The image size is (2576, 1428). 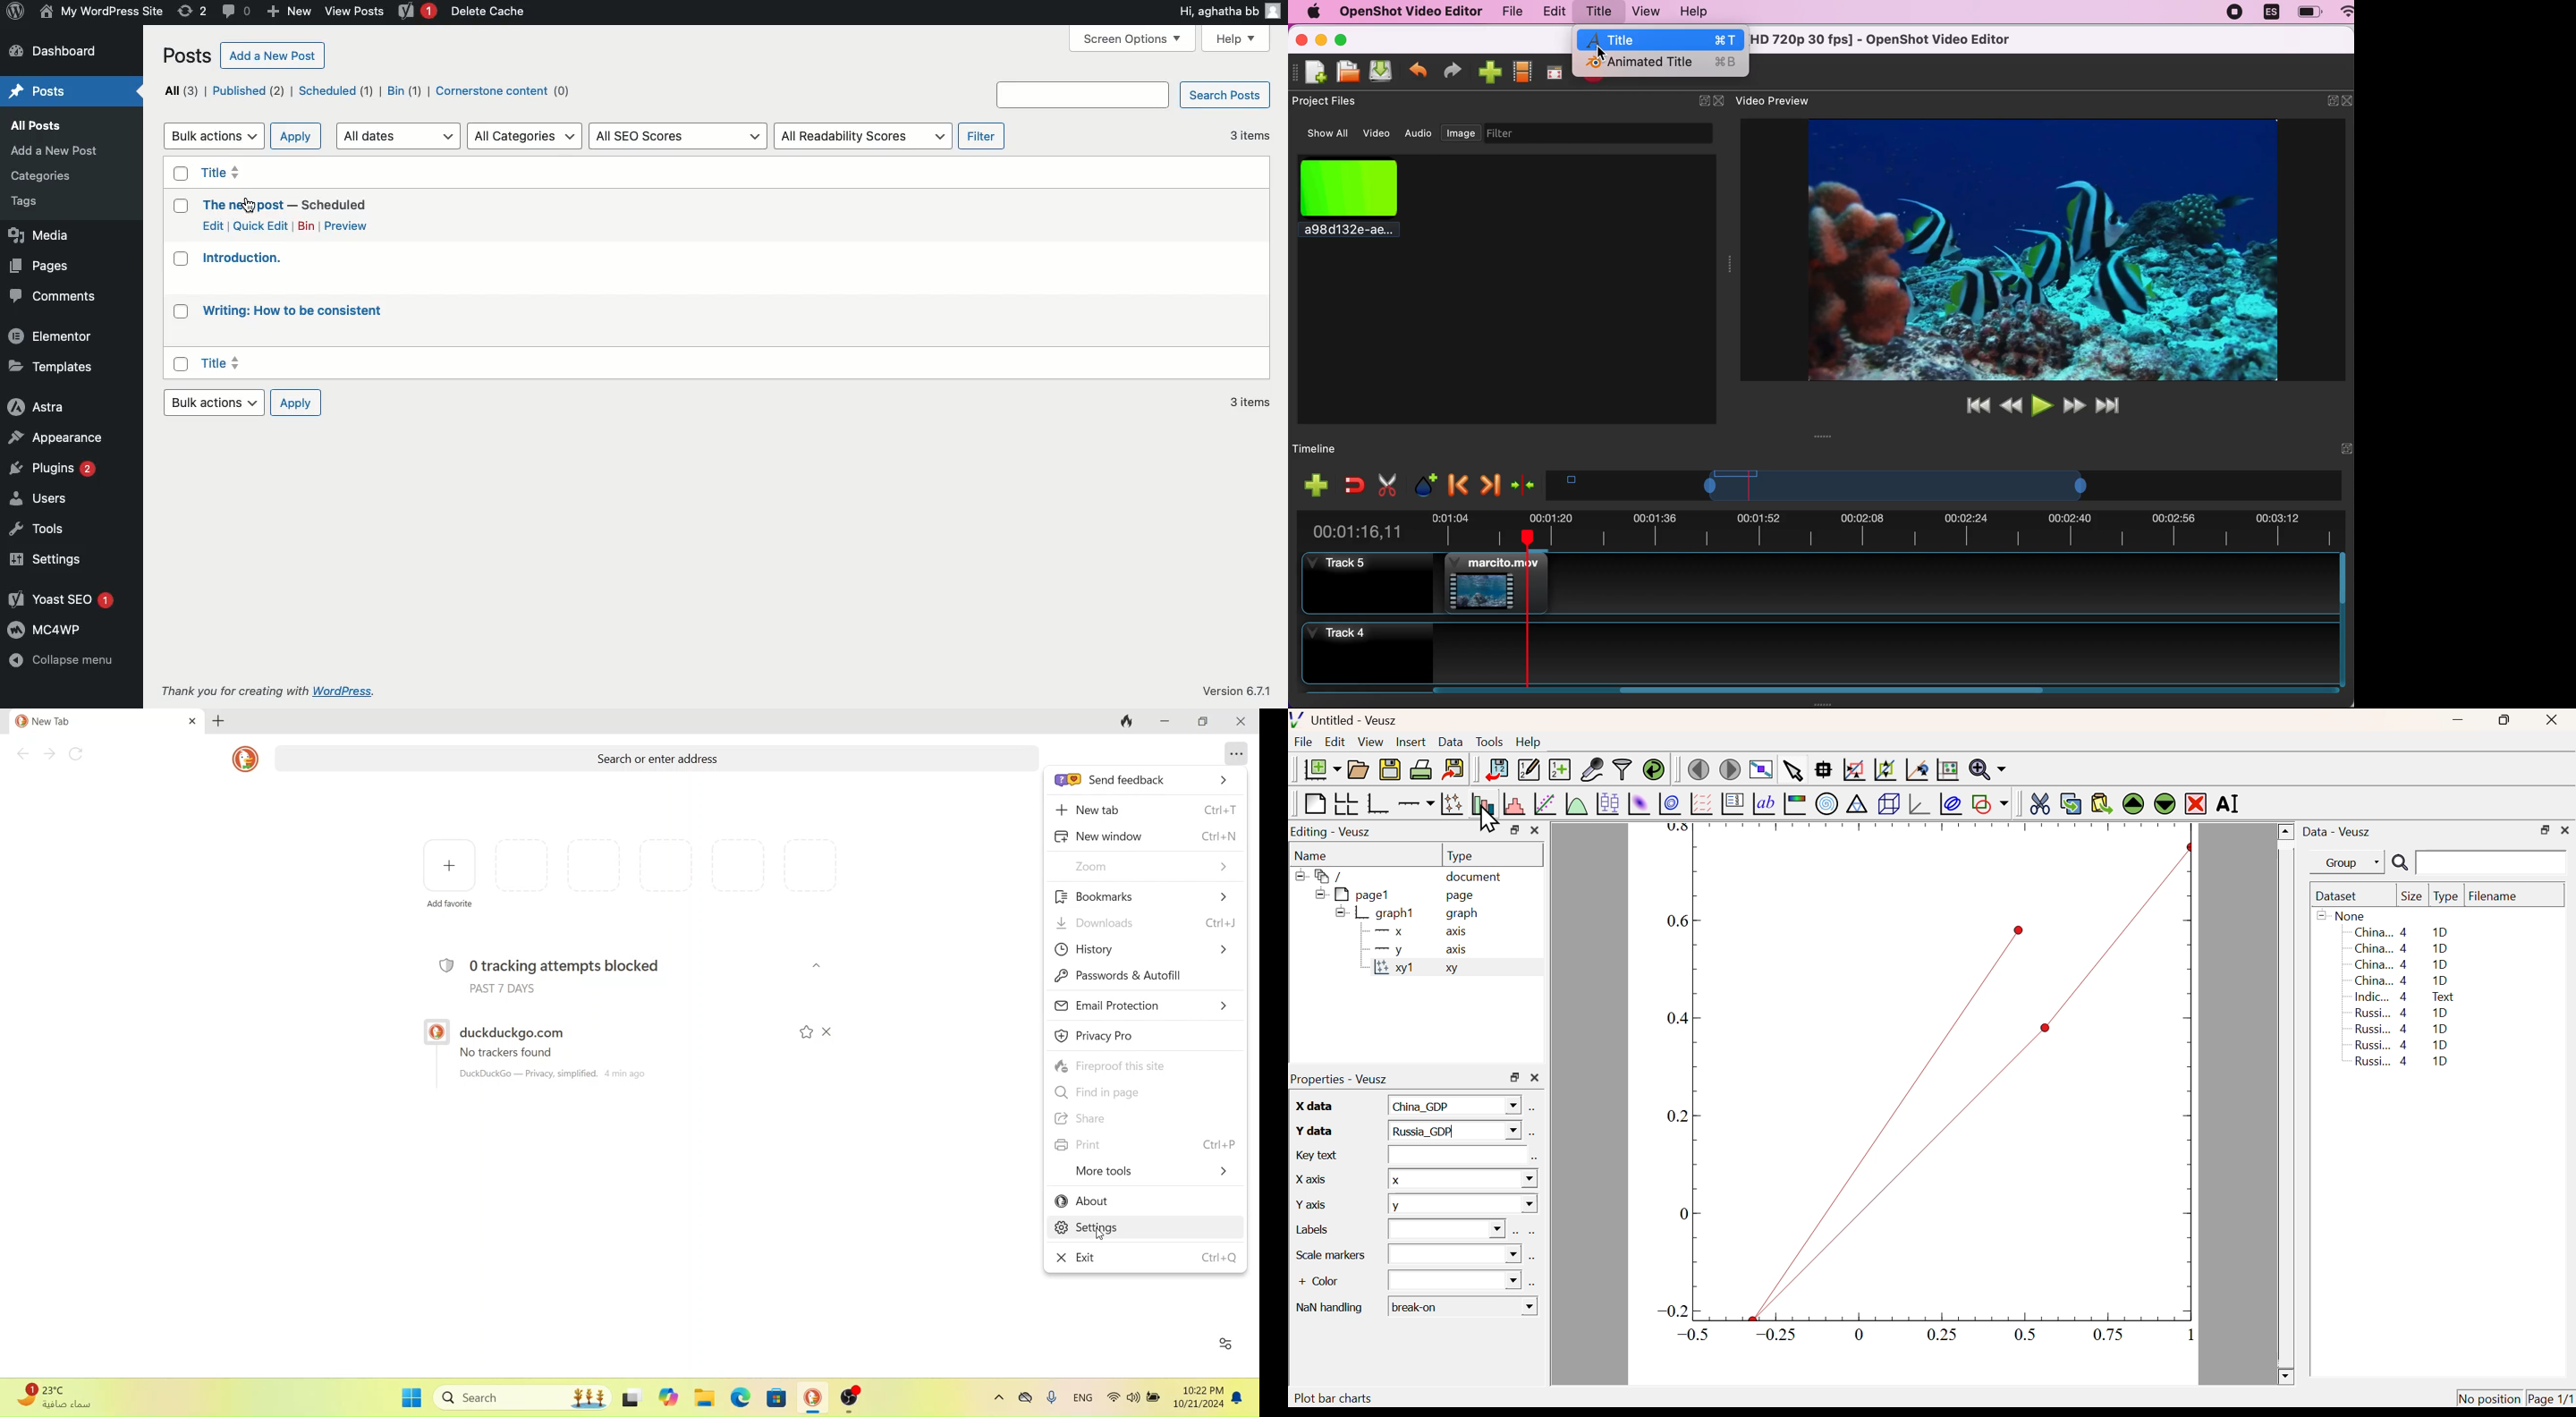 I want to click on Search posts, so click(x=1134, y=95).